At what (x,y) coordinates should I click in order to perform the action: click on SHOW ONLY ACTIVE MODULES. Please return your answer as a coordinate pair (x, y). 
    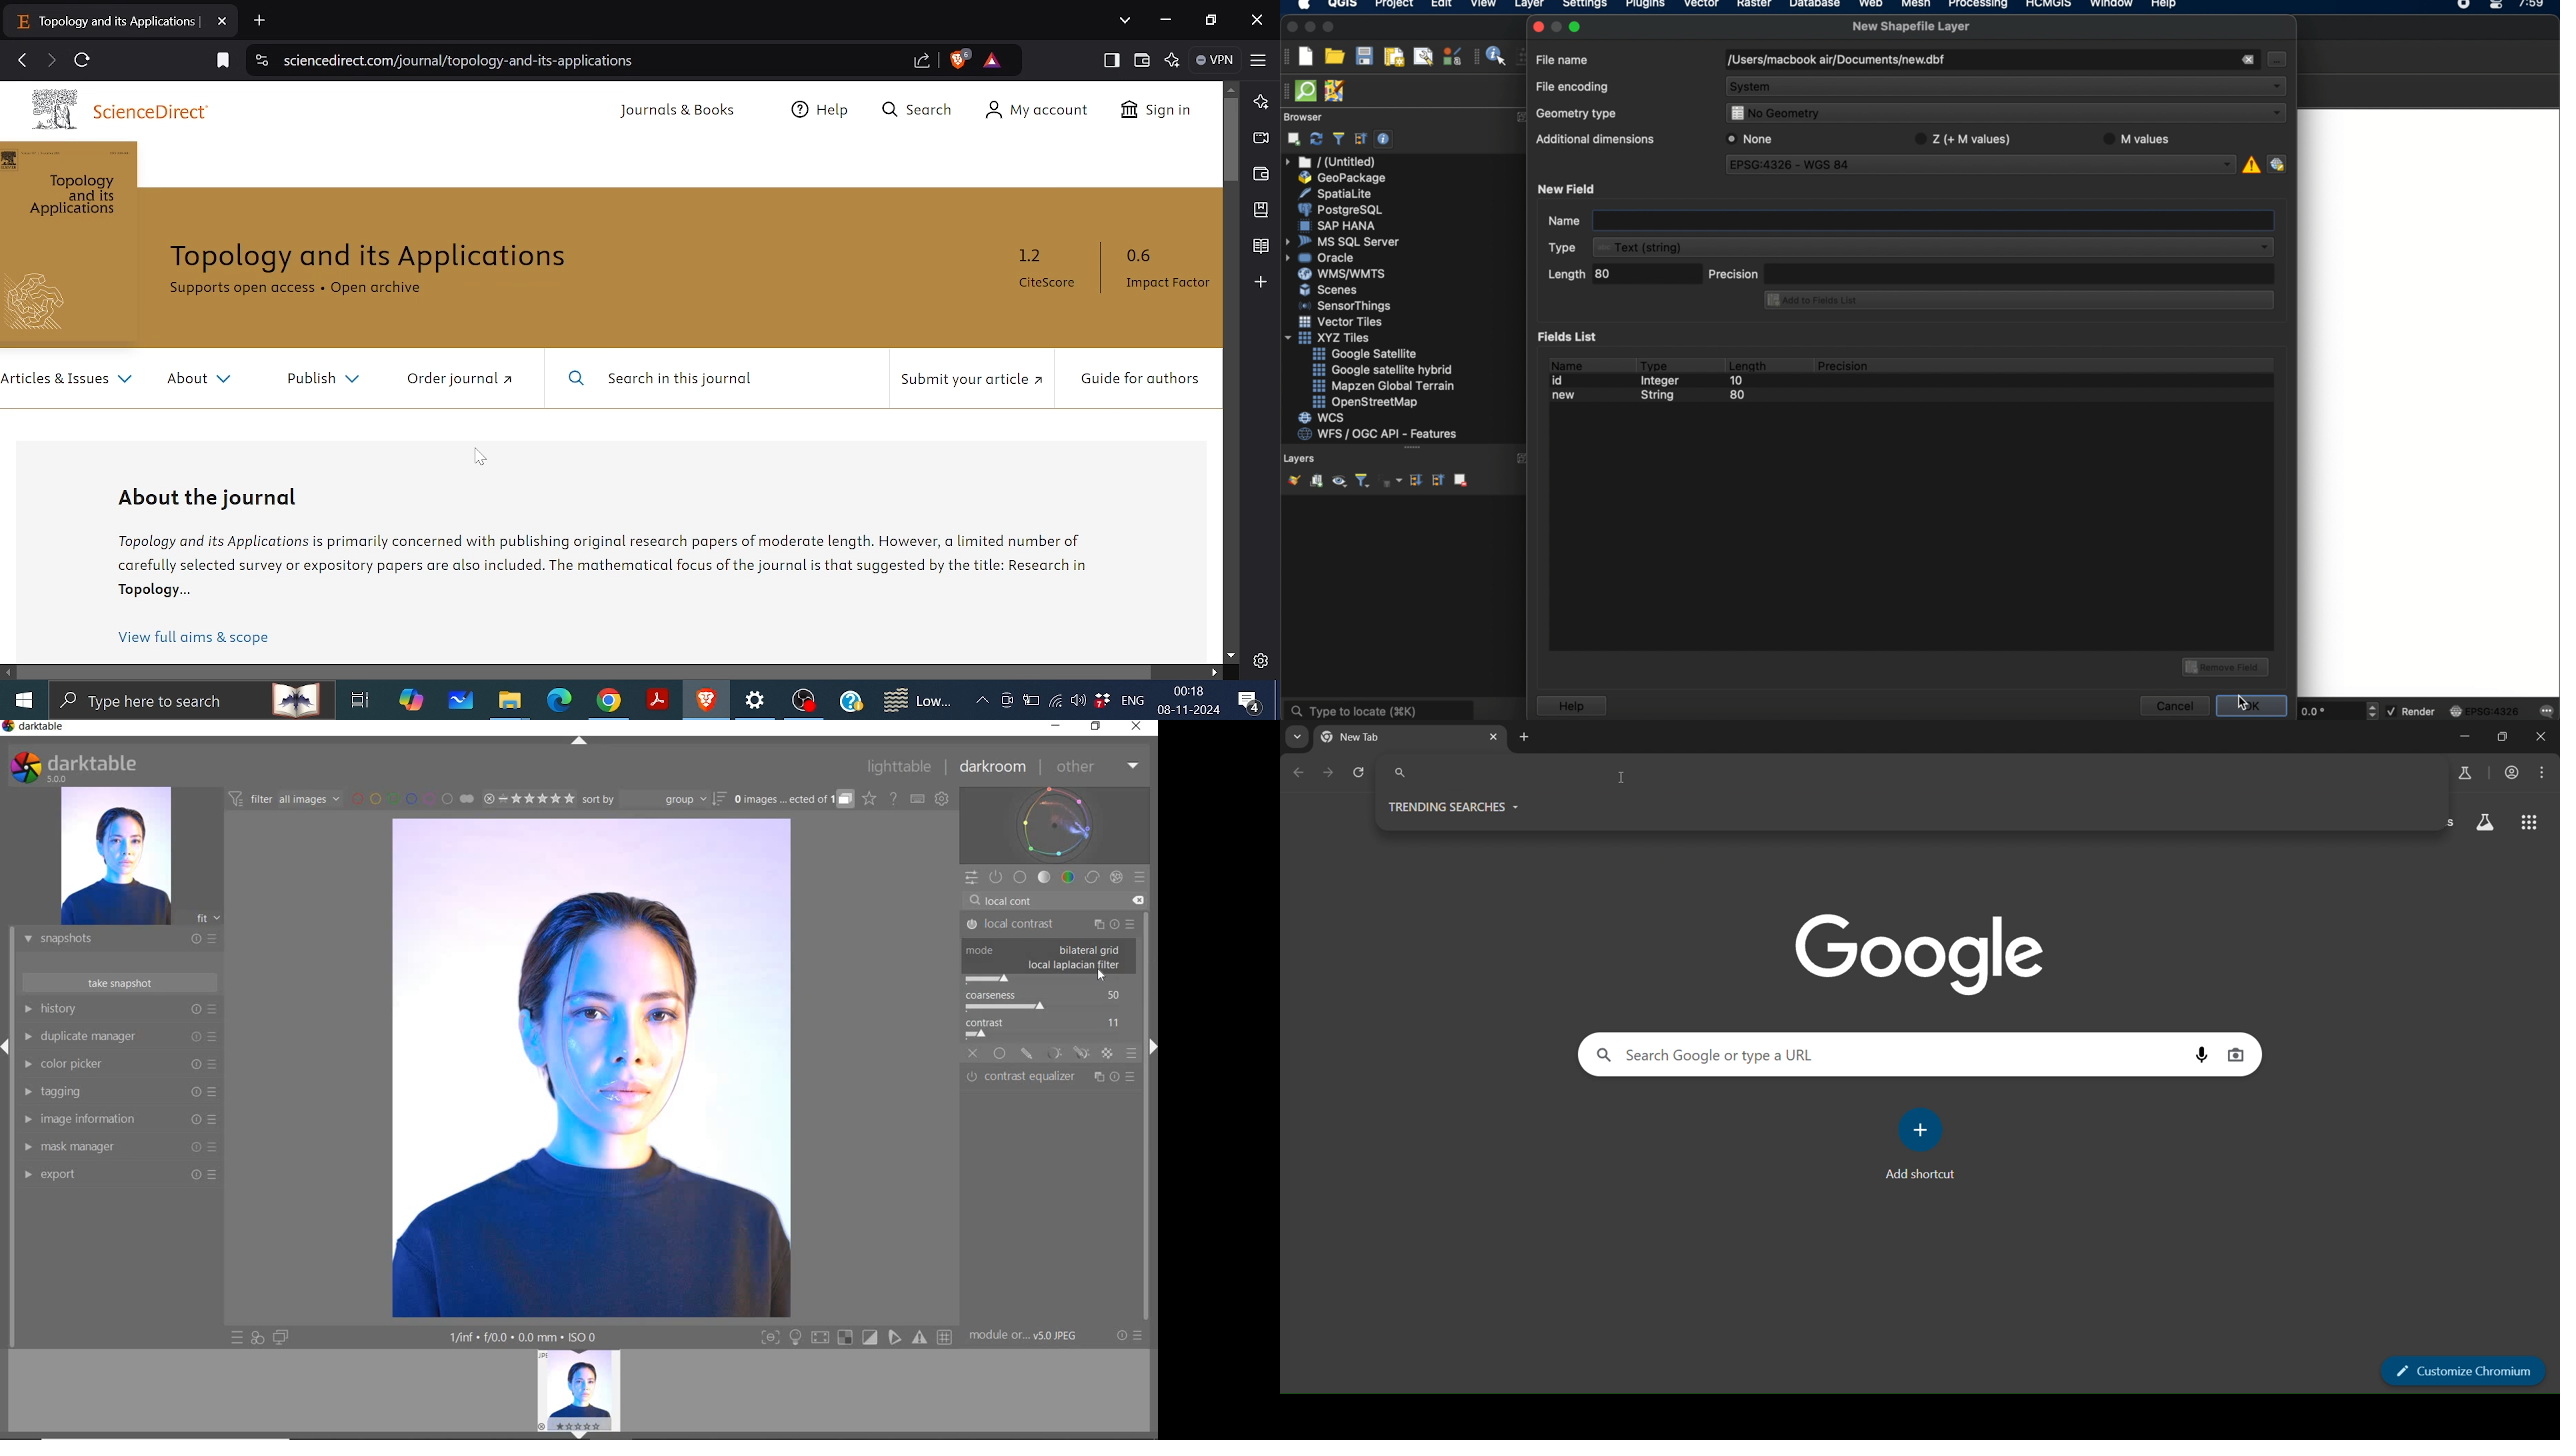
    Looking at the image, I should click on (997, 878).